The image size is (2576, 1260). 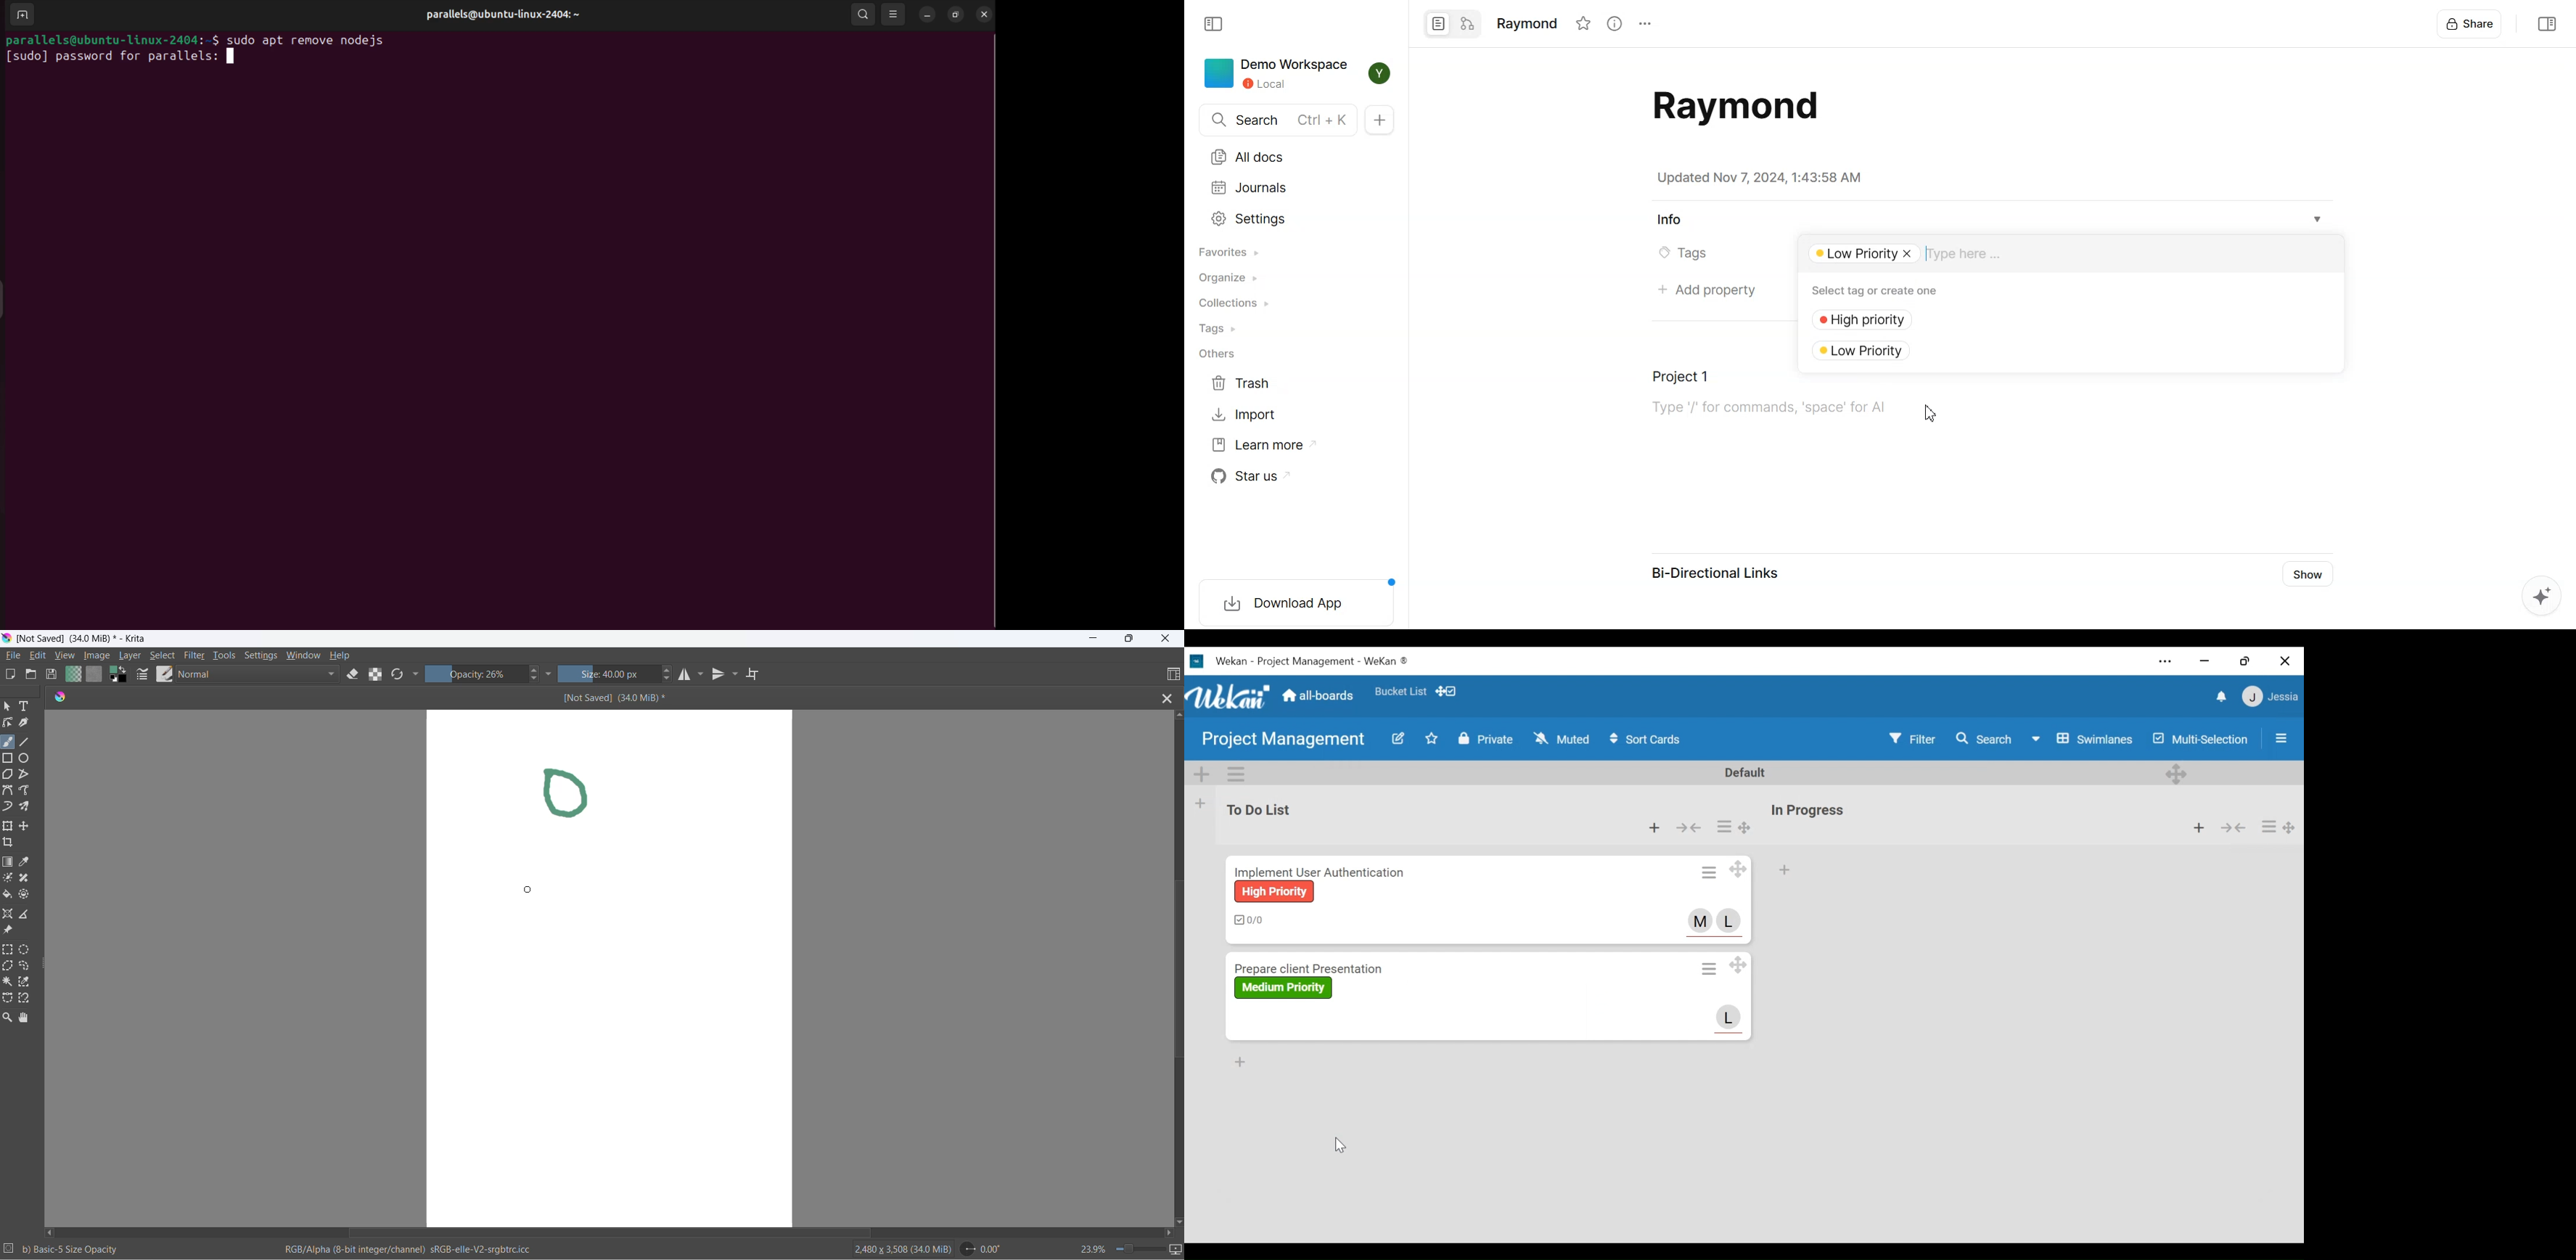 I want to click on text tool, so click(x=30, y=709).